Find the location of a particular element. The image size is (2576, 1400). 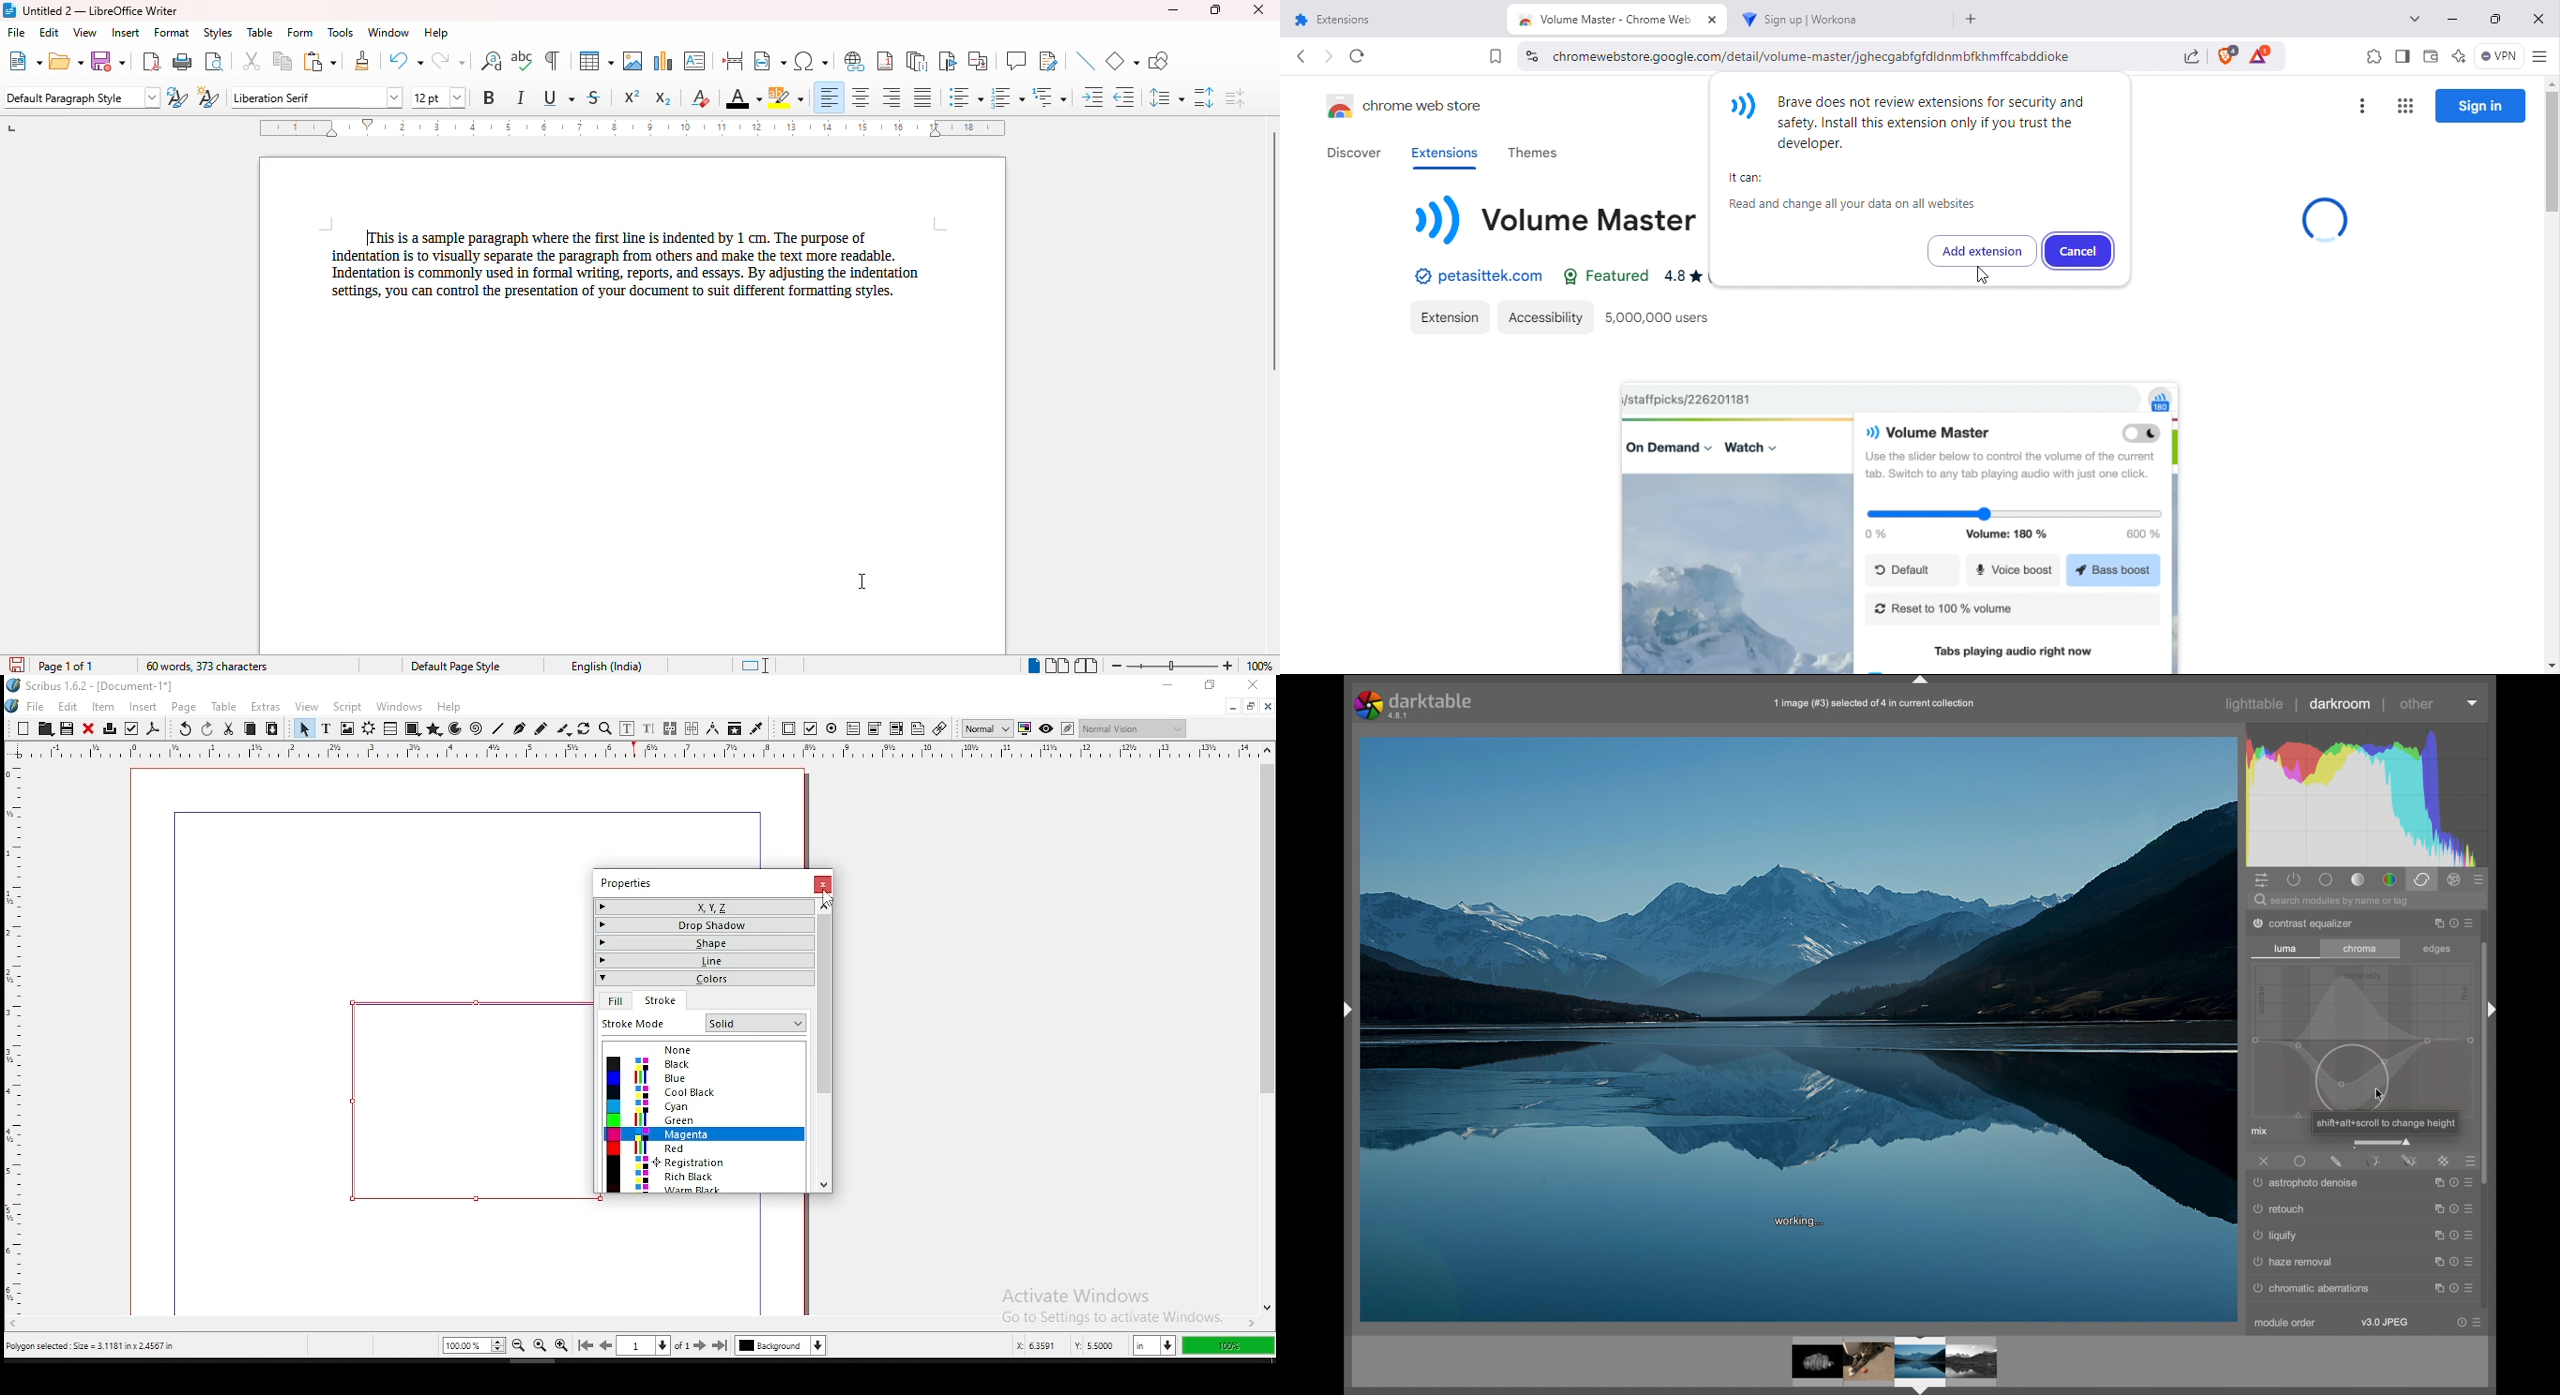

pdf radio button is located at coordinates (832, 728).